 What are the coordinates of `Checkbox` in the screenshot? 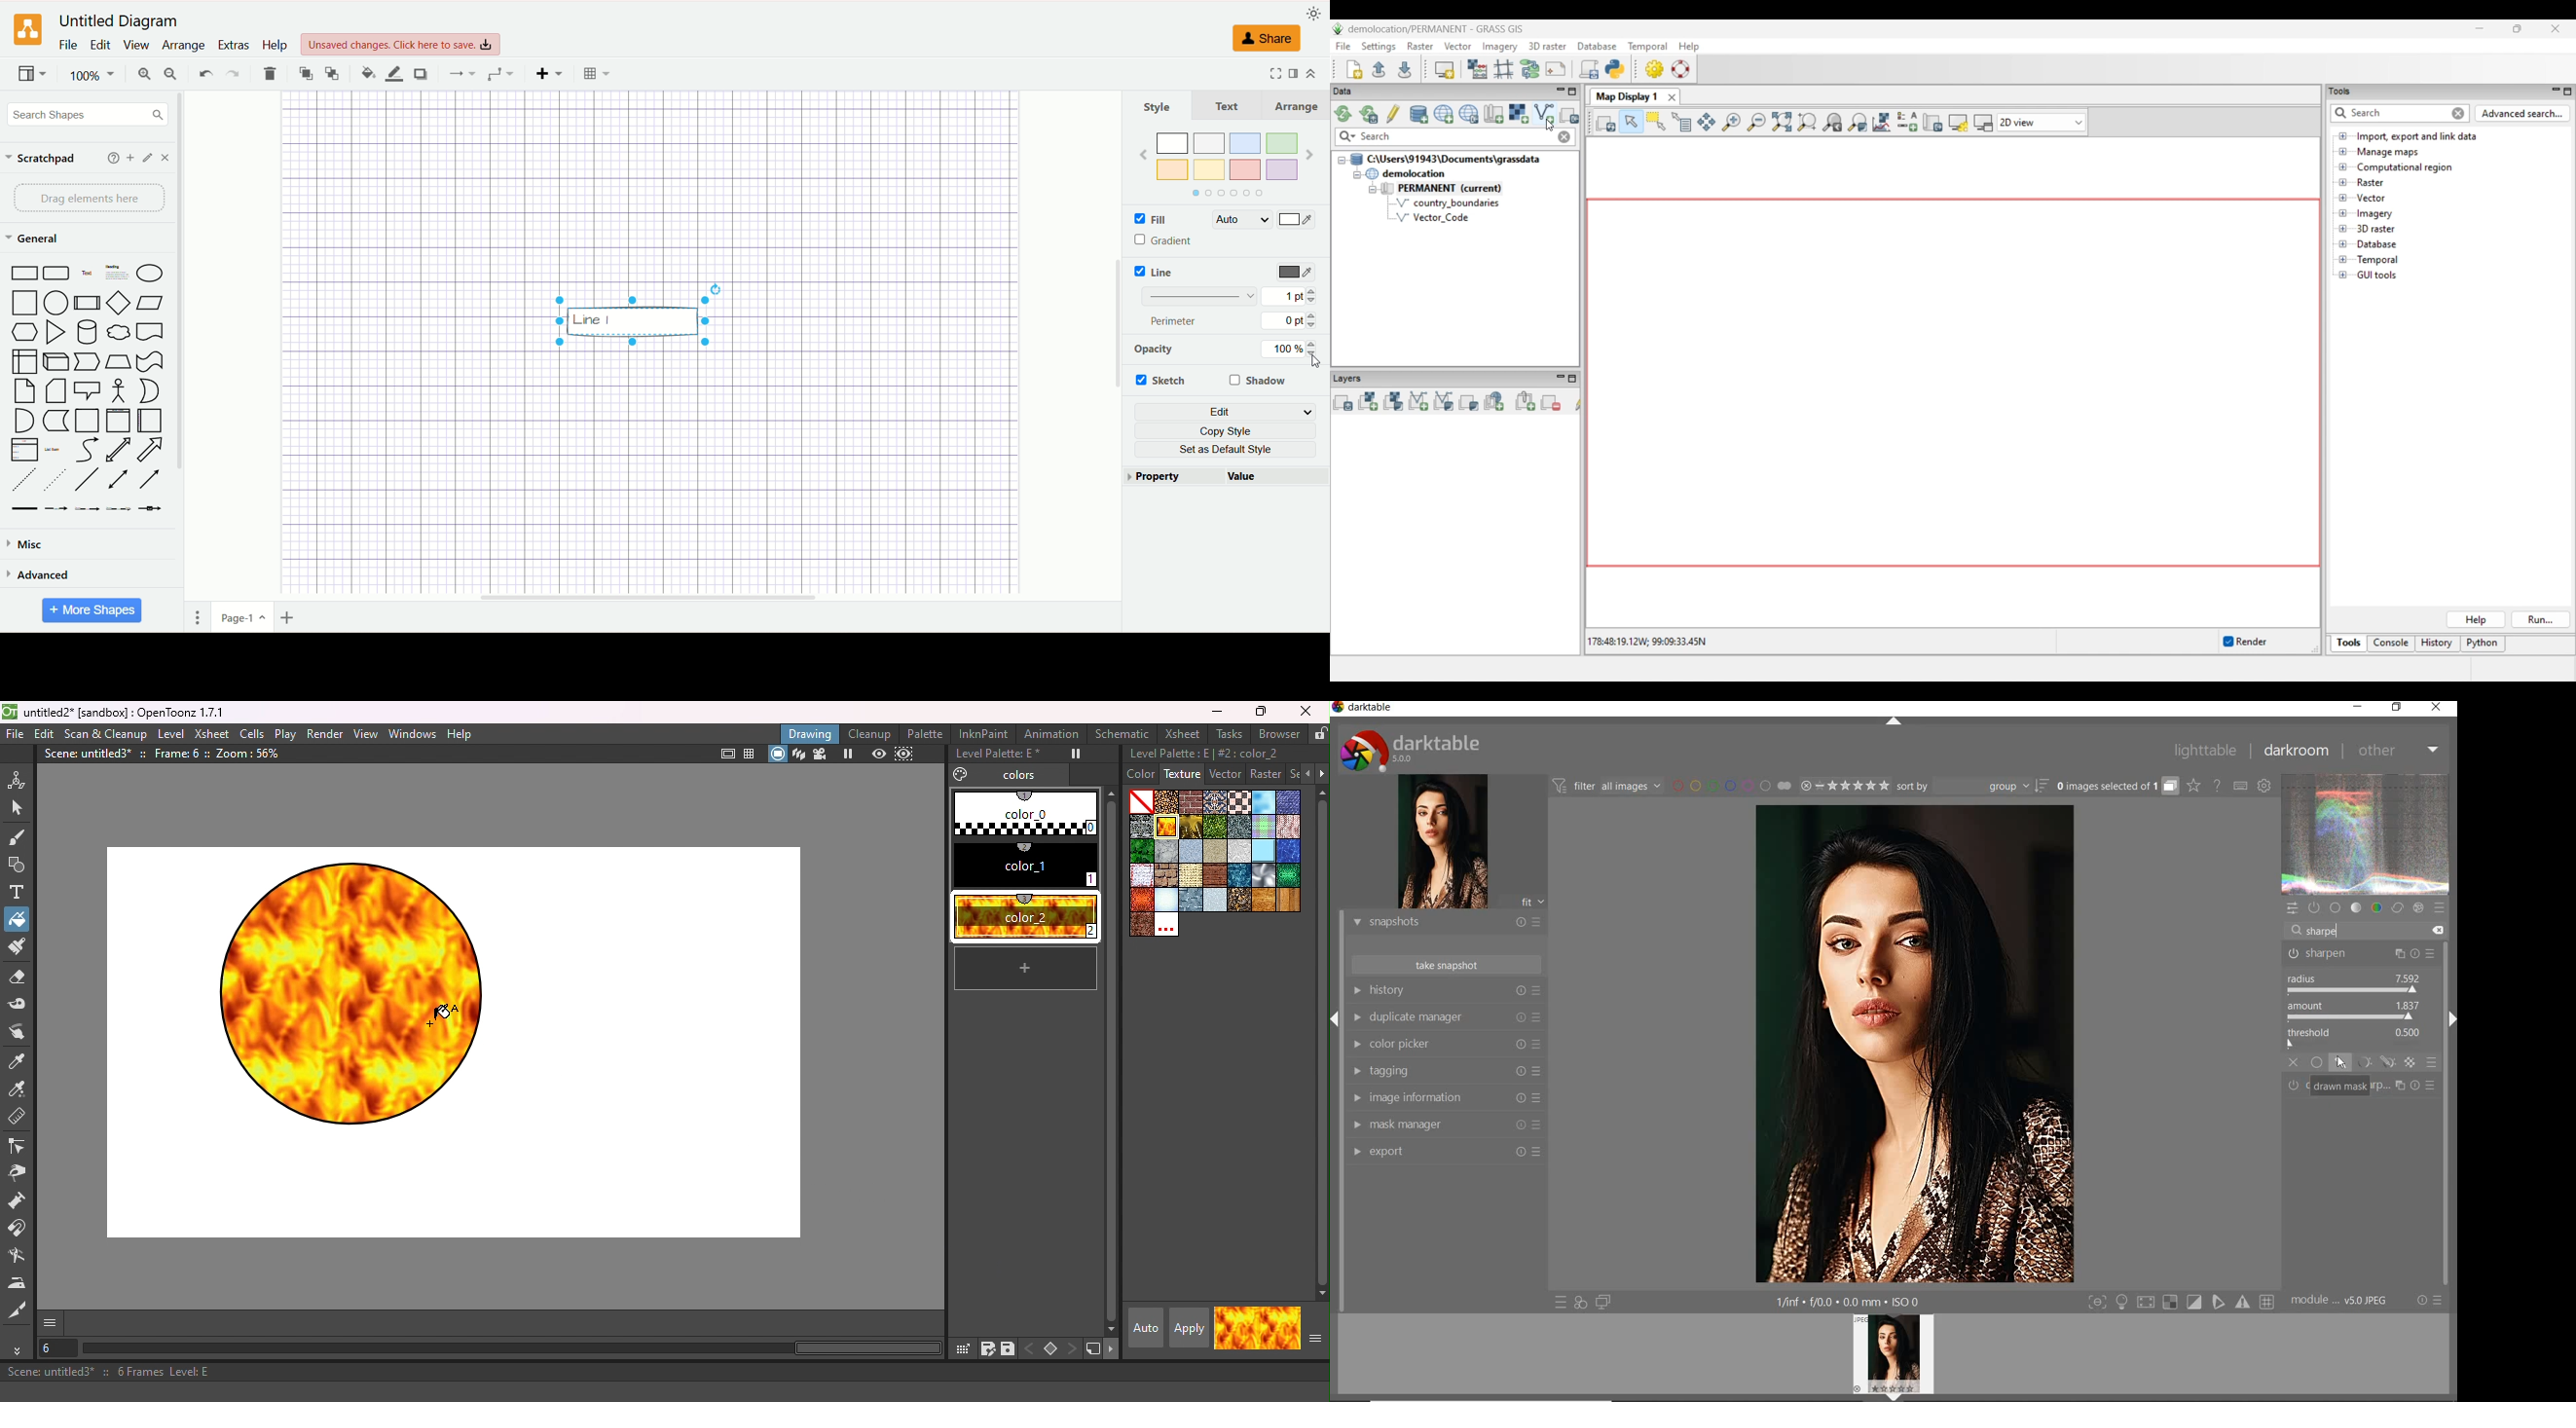 It's located at (1139, 240).